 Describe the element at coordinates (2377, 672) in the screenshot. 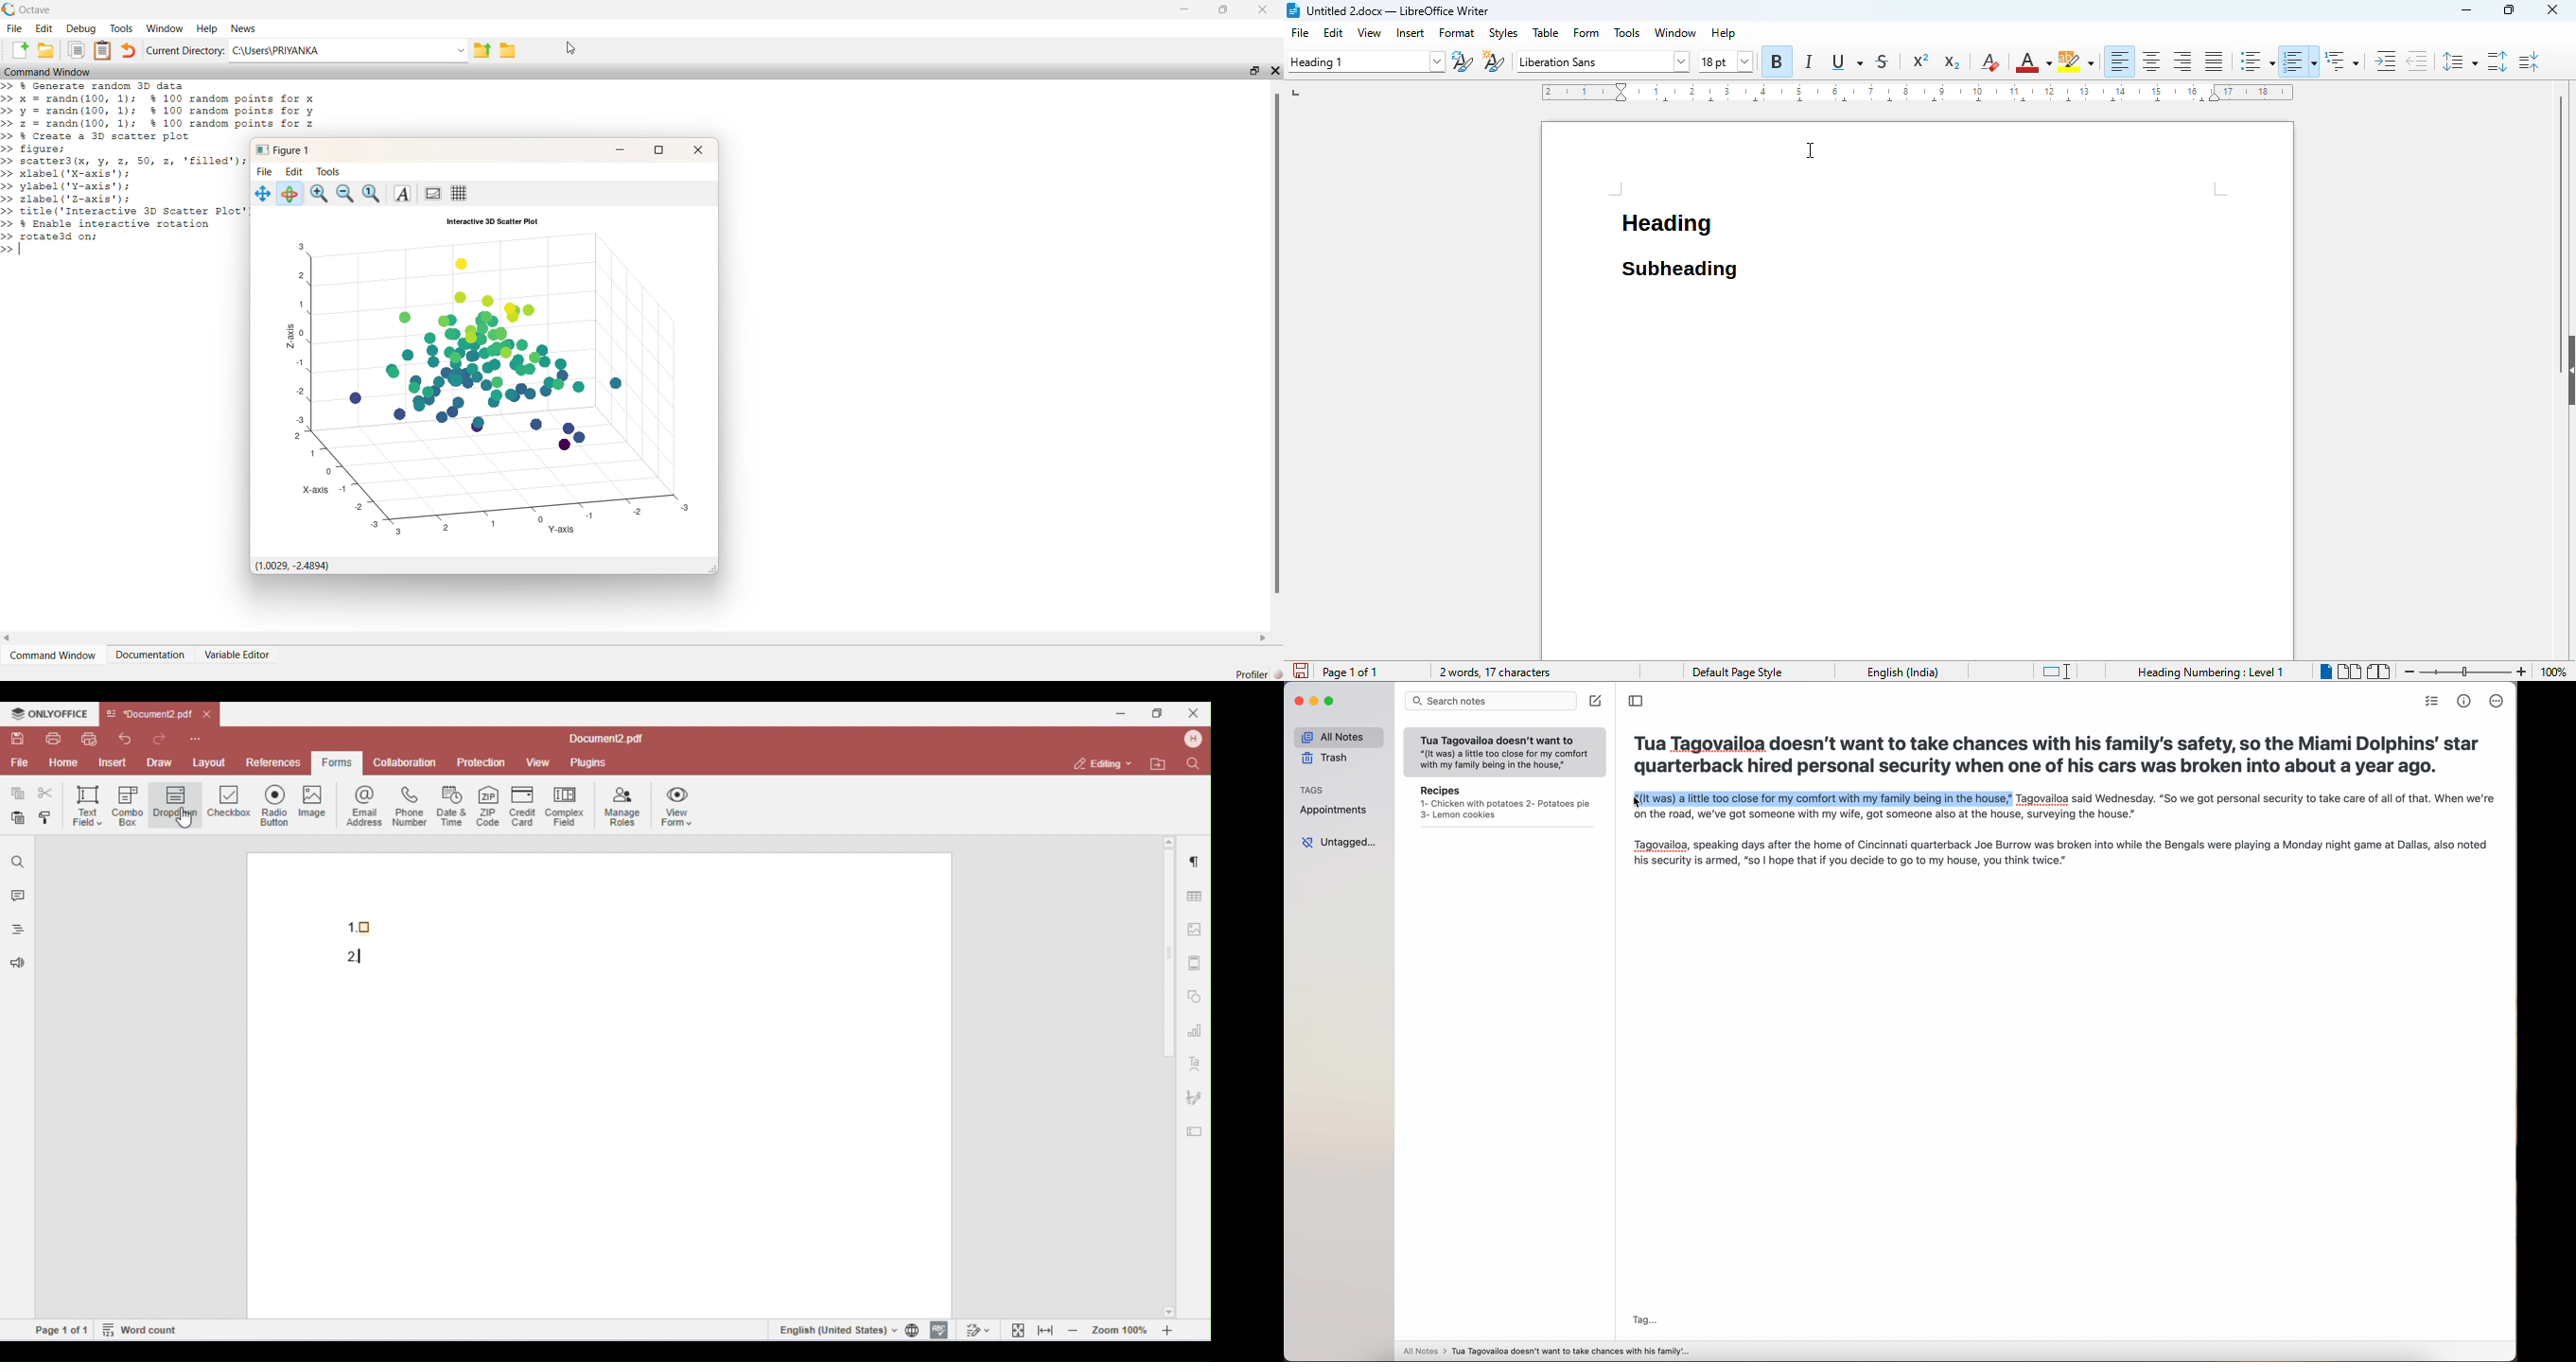

I see `book view` at that location.